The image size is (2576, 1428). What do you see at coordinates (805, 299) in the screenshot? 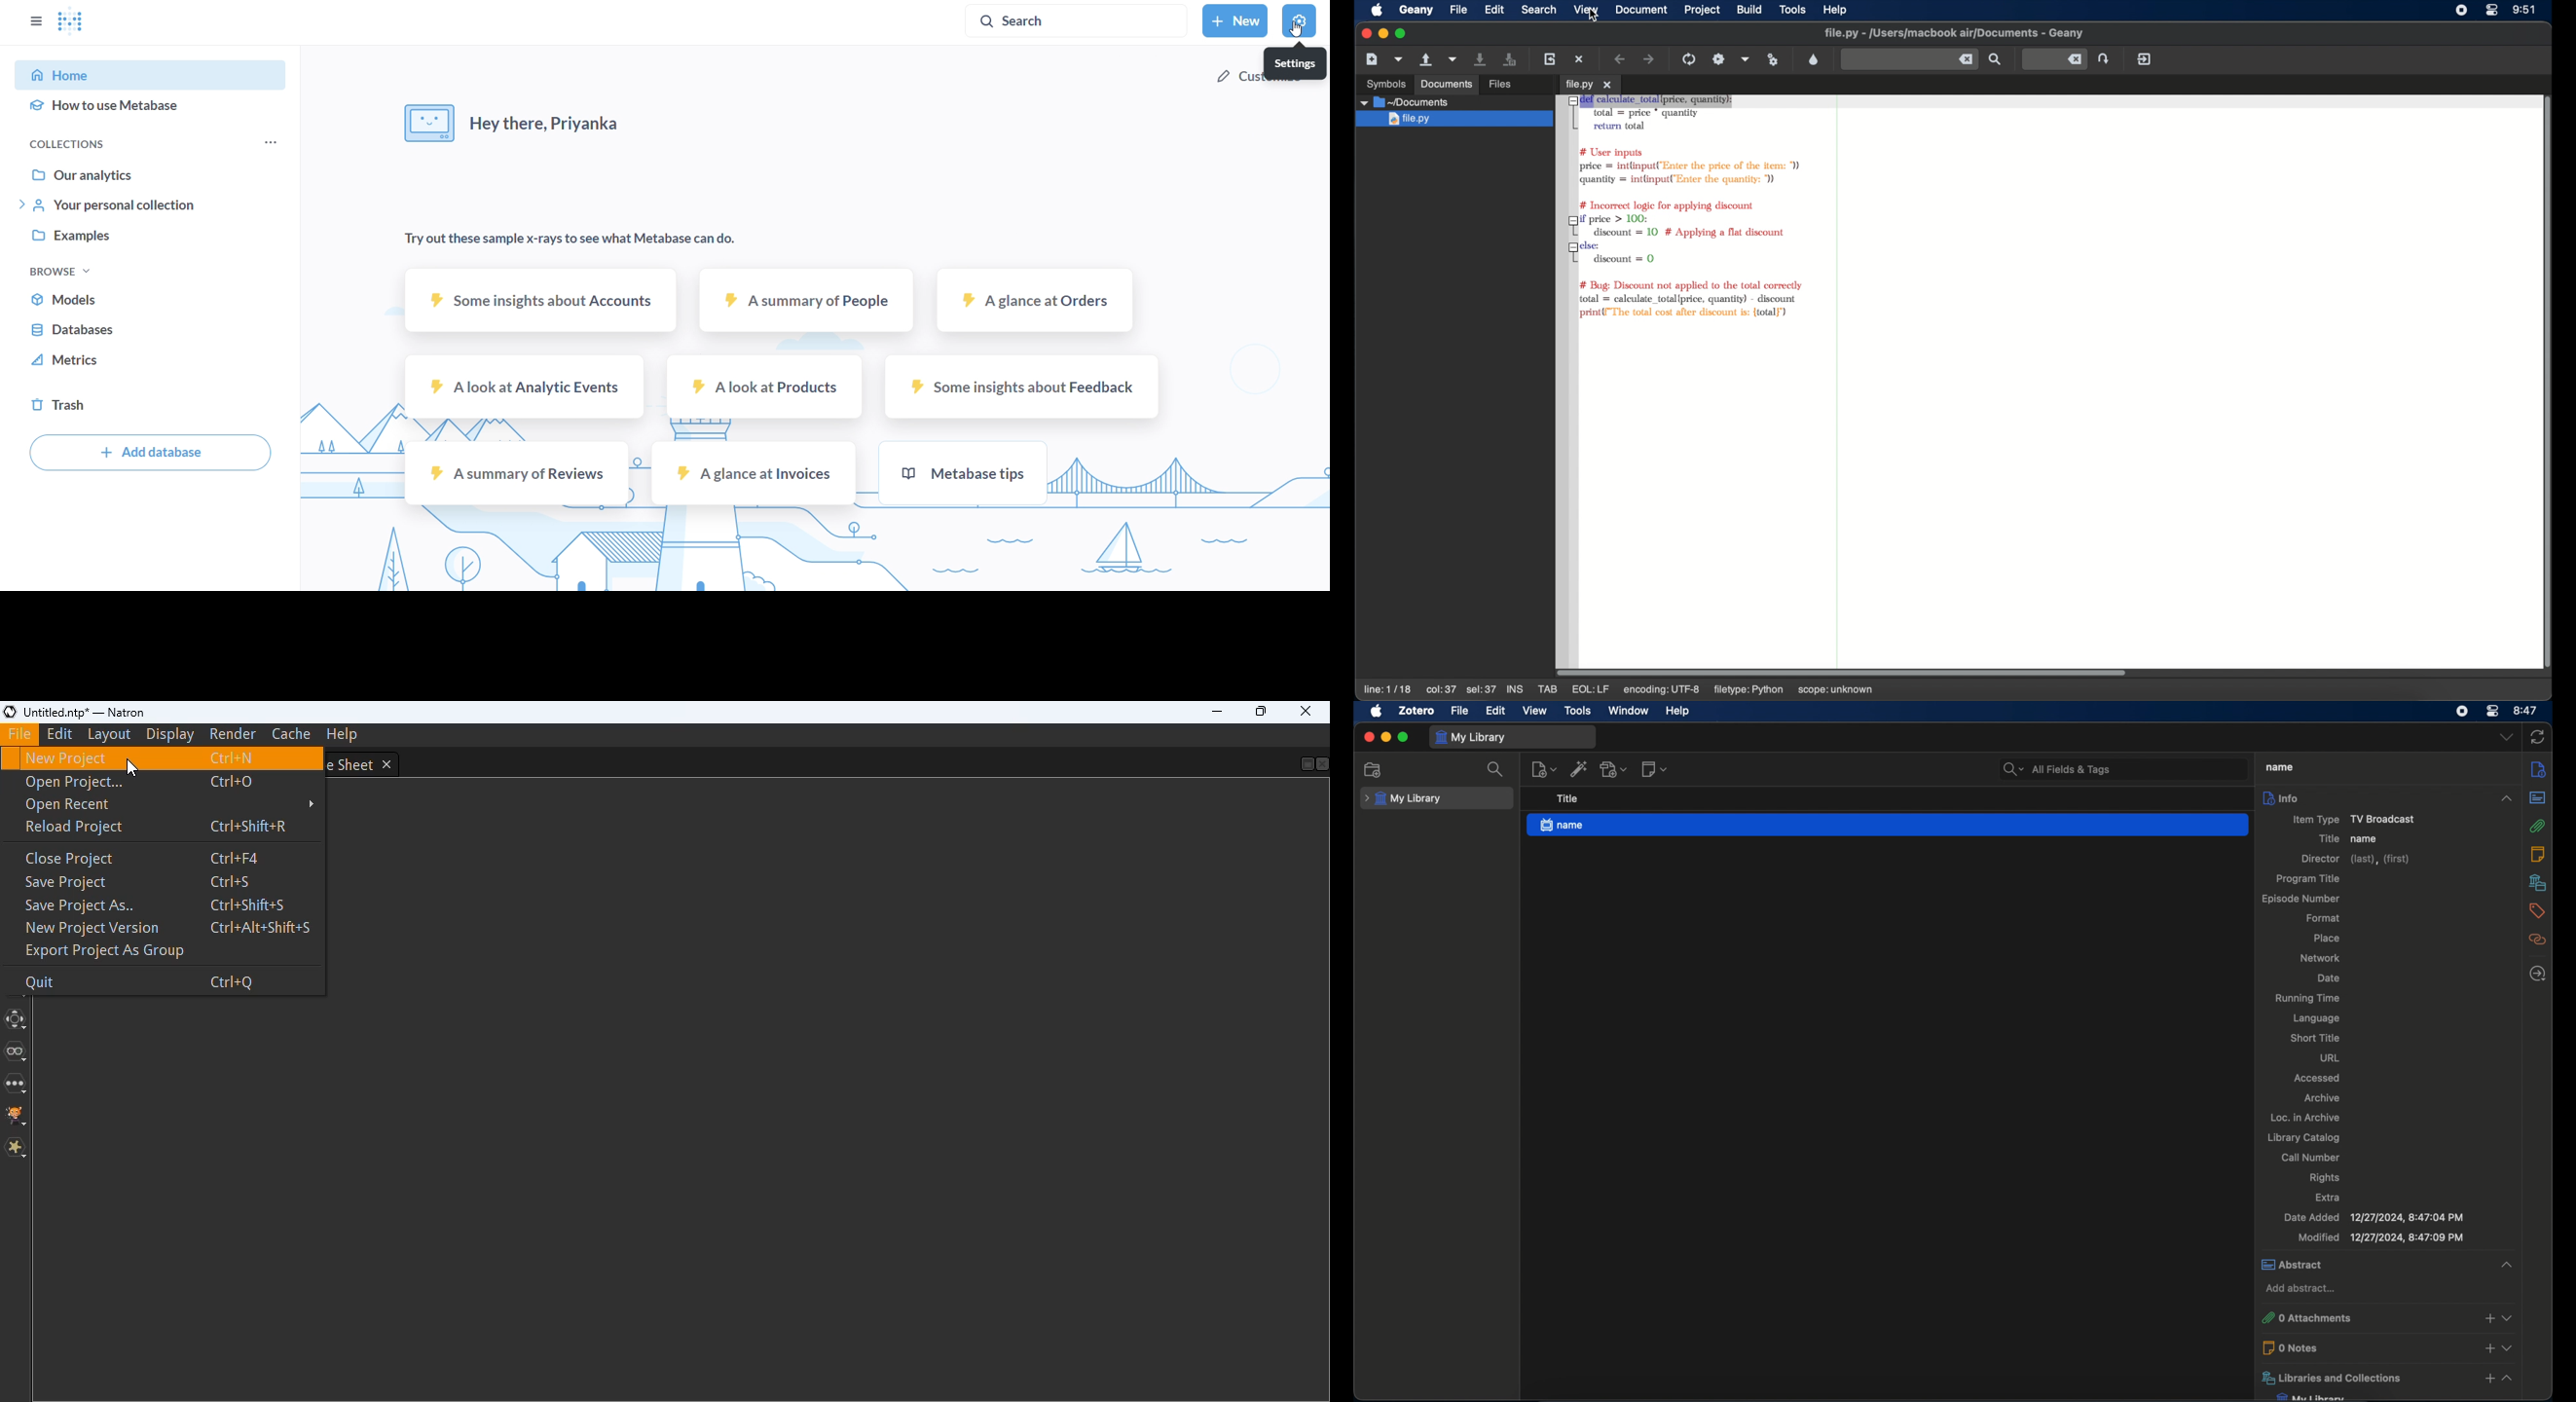
I see `a summary of people` at bounding box center [805, 299].